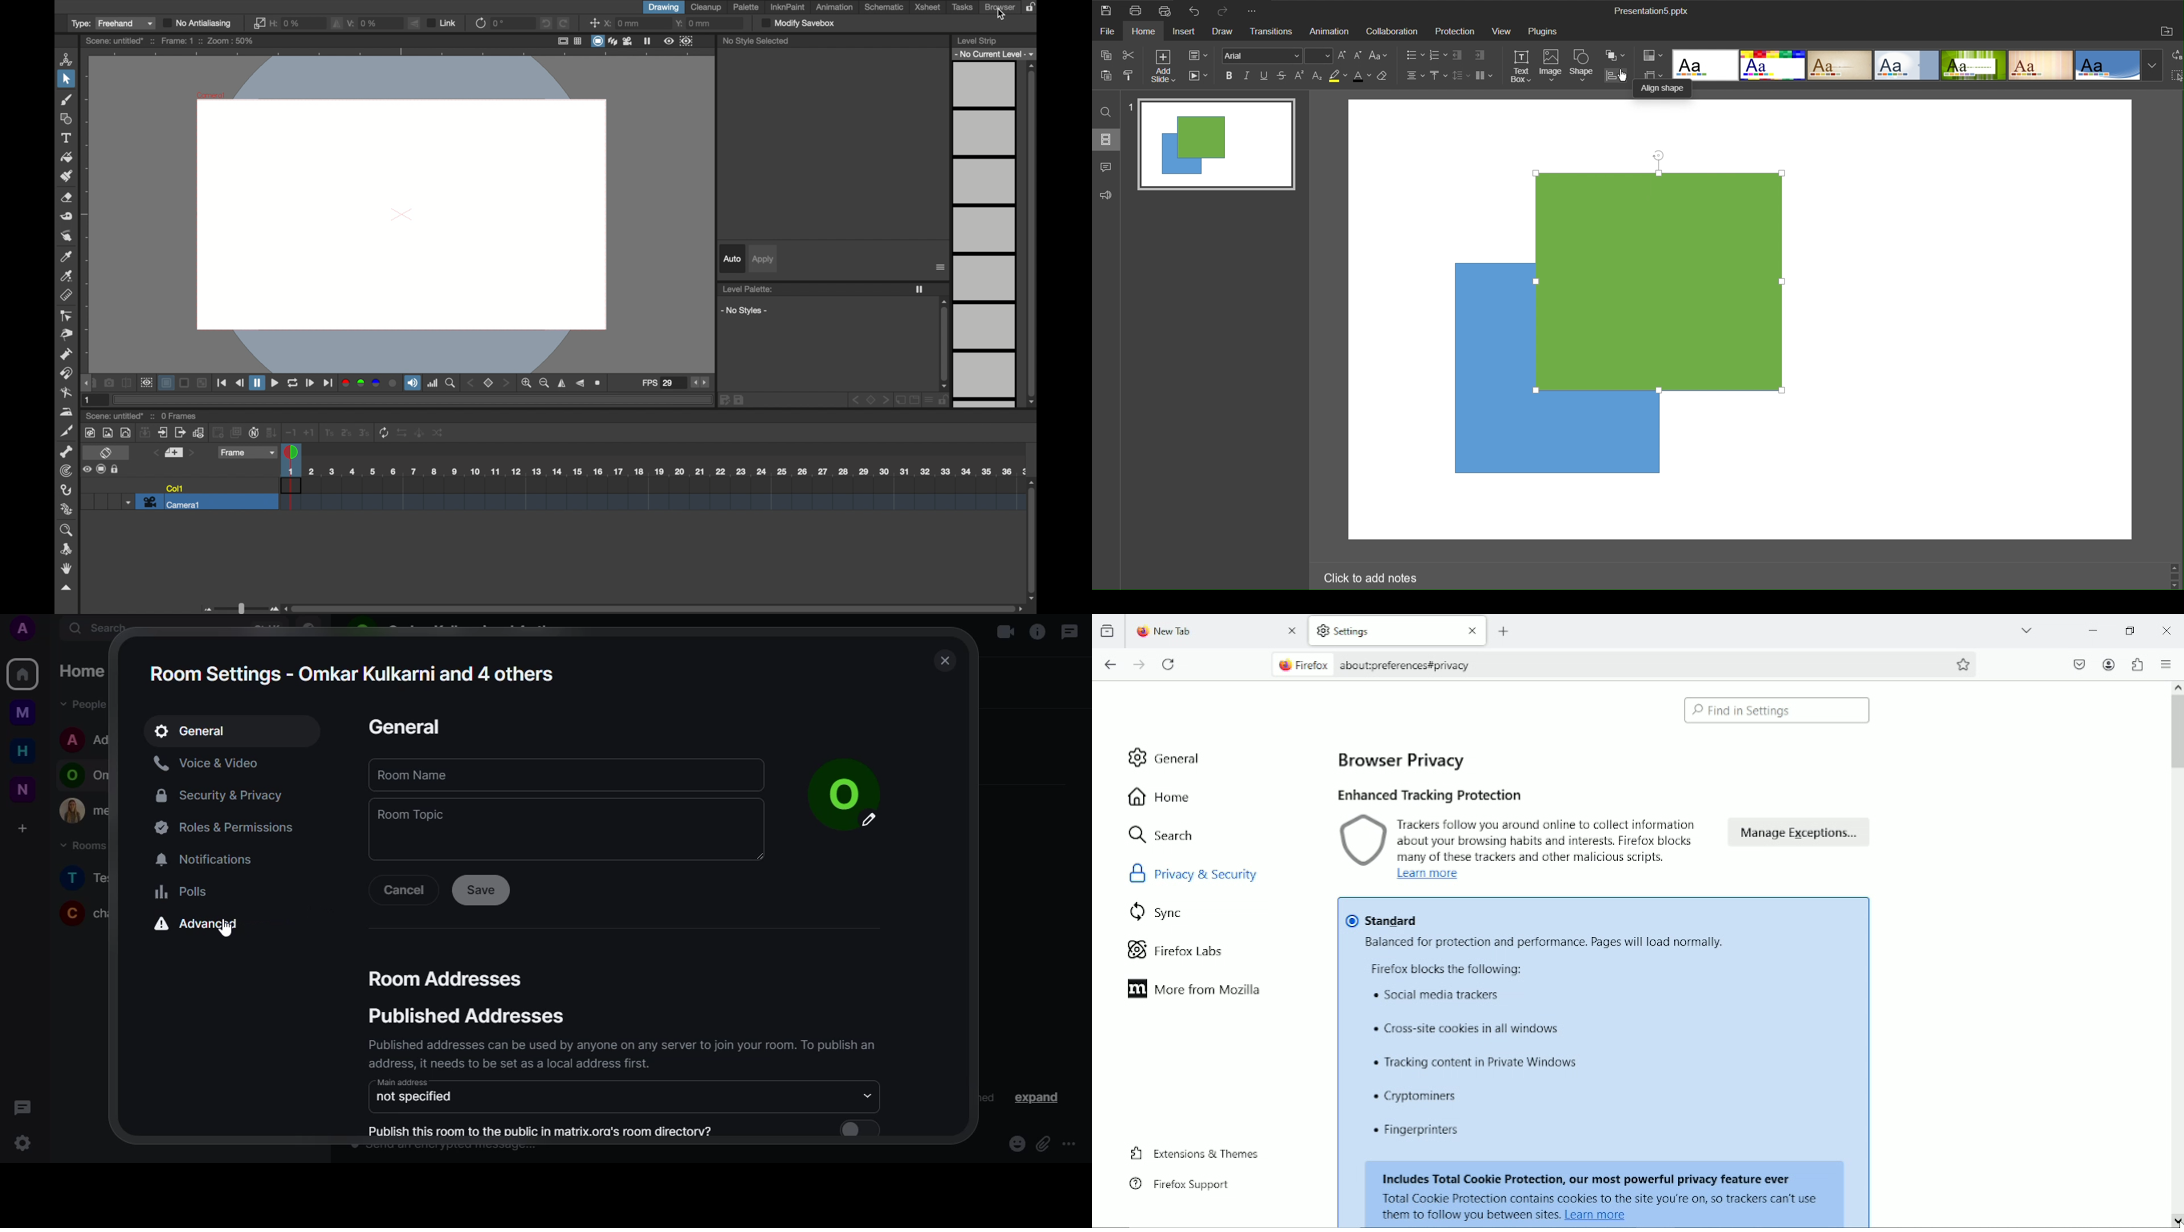 The image size is (2184, 1232). I want to click on Copy Style, so click(1130, 76).